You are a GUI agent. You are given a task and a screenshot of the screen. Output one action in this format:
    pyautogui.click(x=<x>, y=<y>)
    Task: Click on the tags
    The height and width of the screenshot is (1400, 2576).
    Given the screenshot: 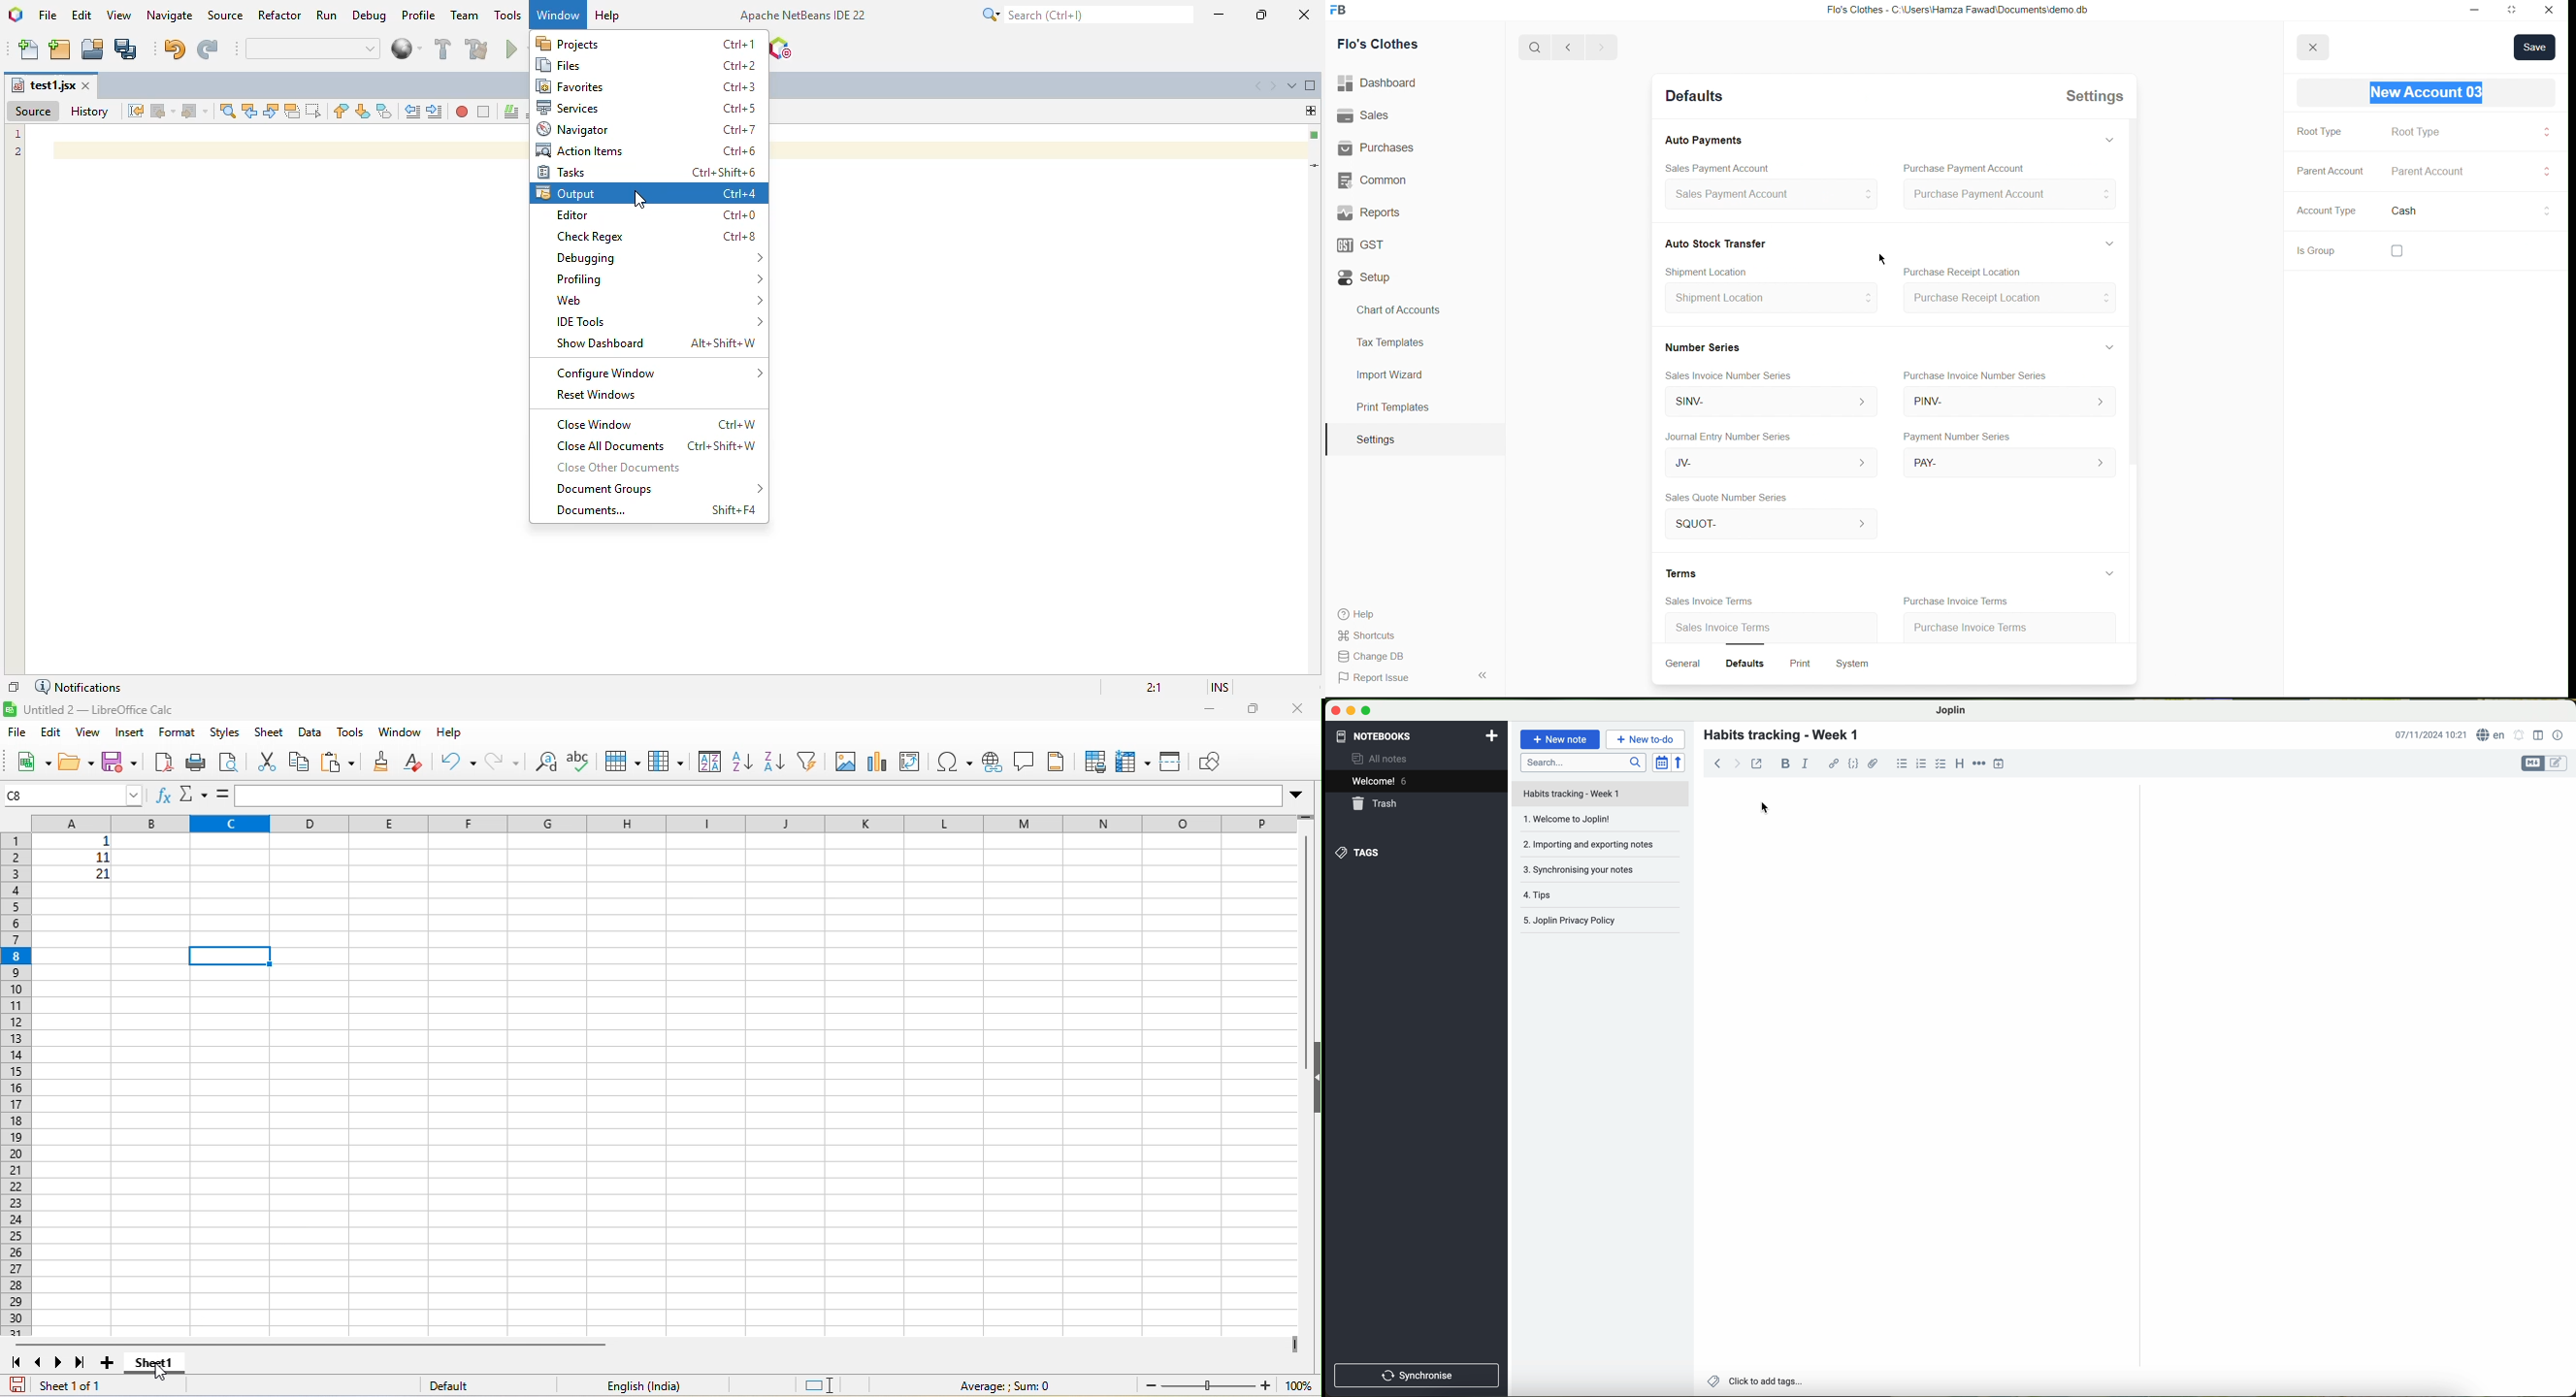 What is the action you would take?
    pyautogui.click(x=1358, y=853)
    